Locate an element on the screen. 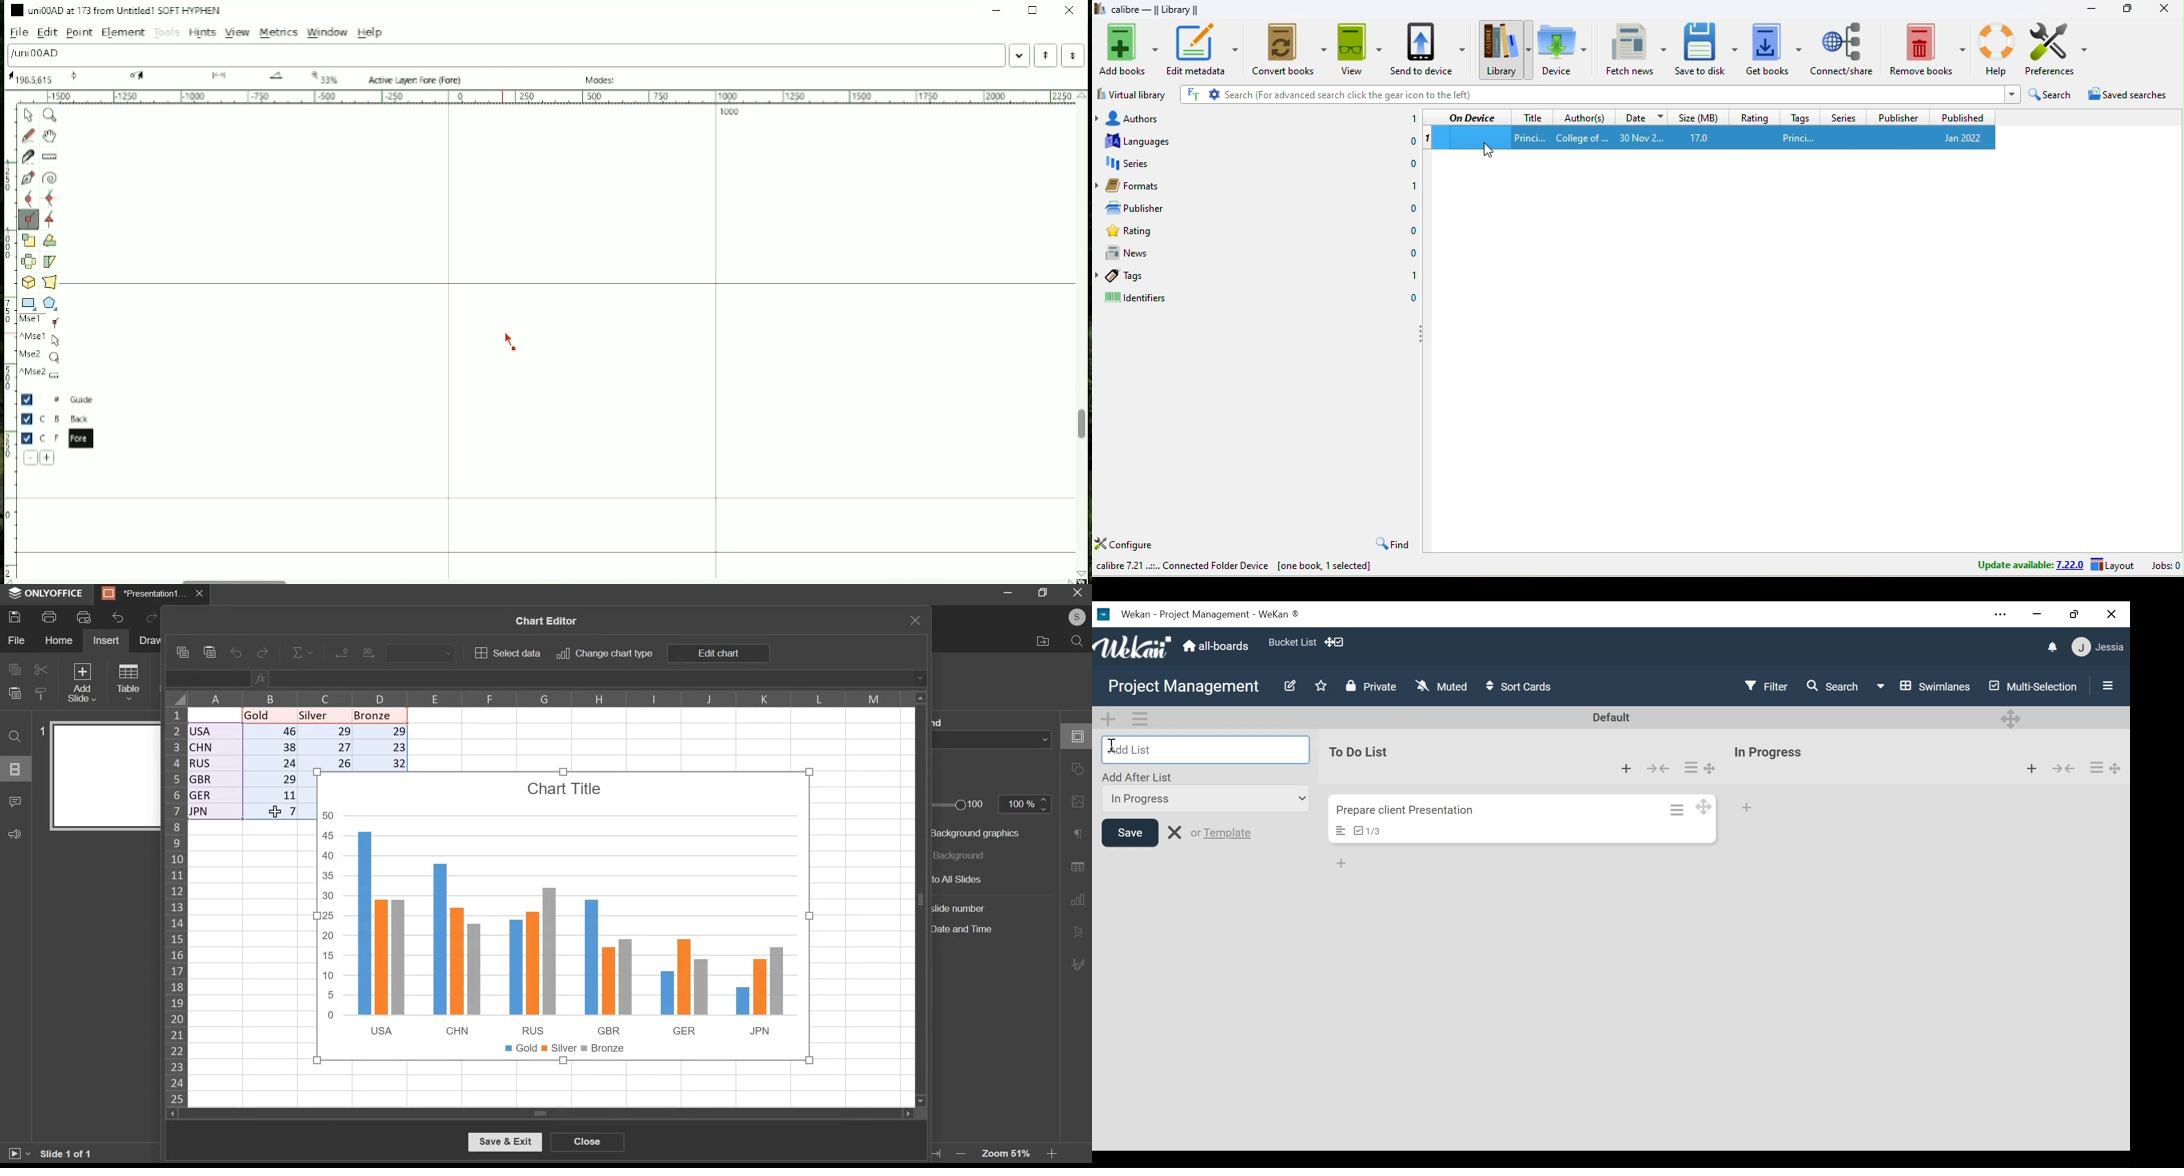  slide 1 of 1 is located at coordinates (65, 1155).